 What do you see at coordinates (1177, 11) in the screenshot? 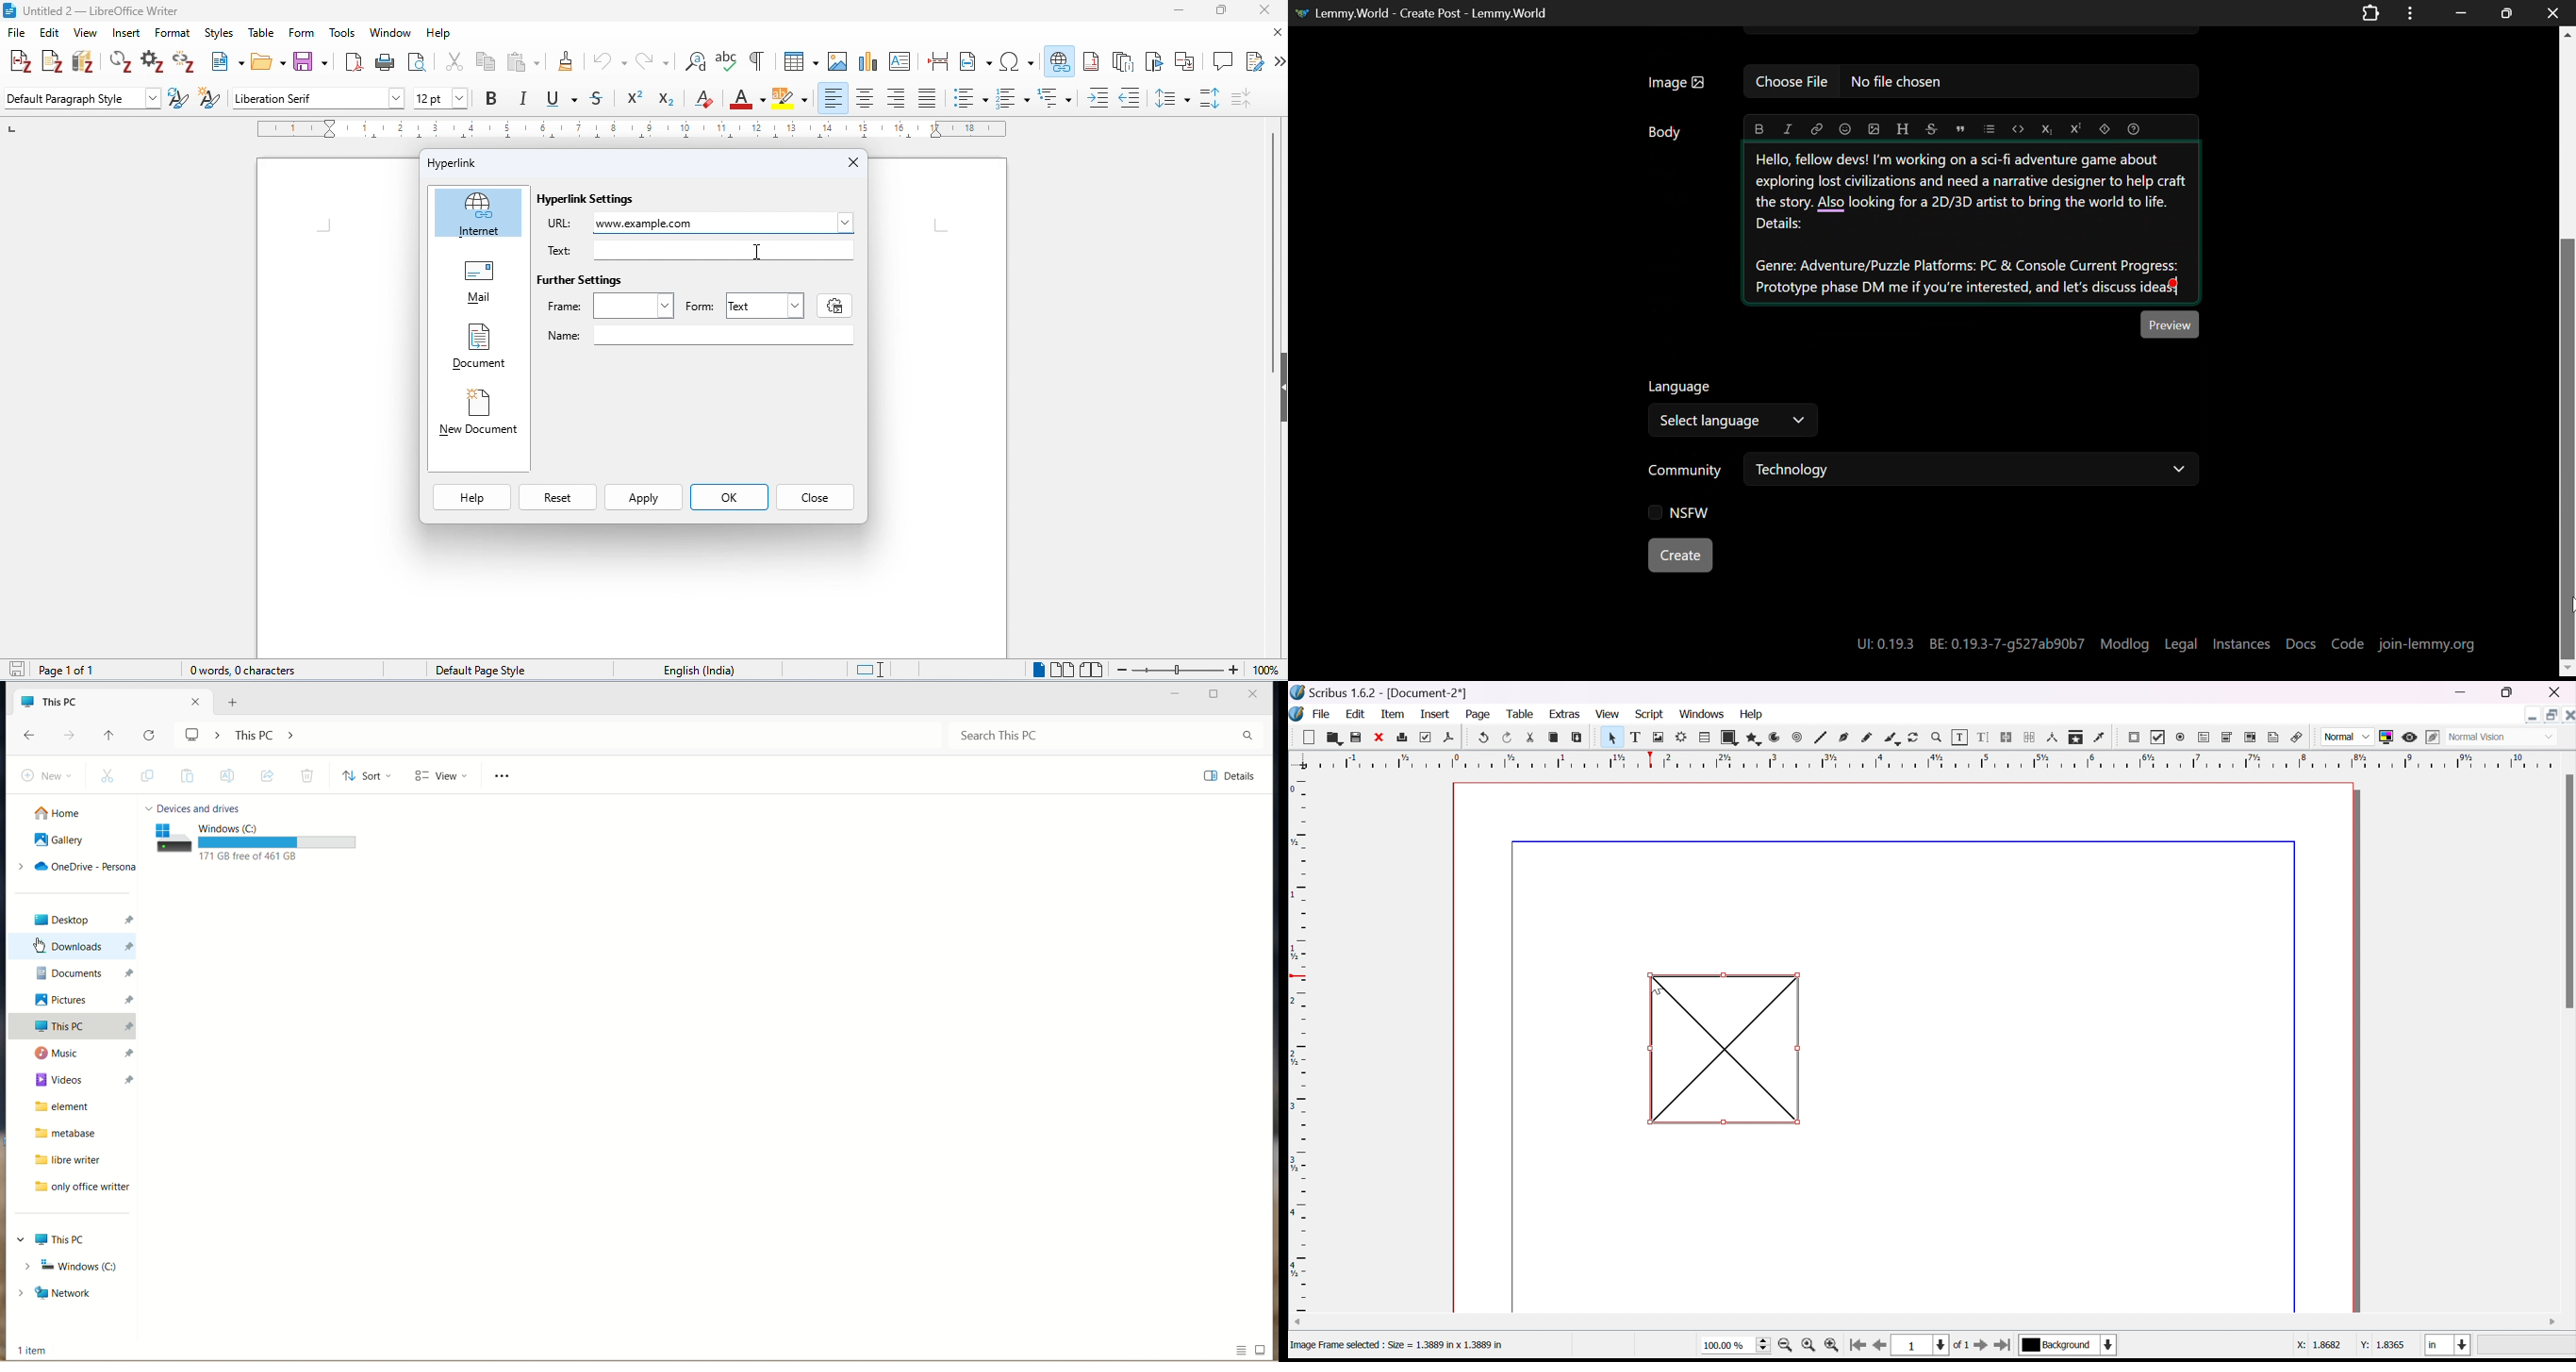
I see `minimize` at bounding box center [1177, 11].